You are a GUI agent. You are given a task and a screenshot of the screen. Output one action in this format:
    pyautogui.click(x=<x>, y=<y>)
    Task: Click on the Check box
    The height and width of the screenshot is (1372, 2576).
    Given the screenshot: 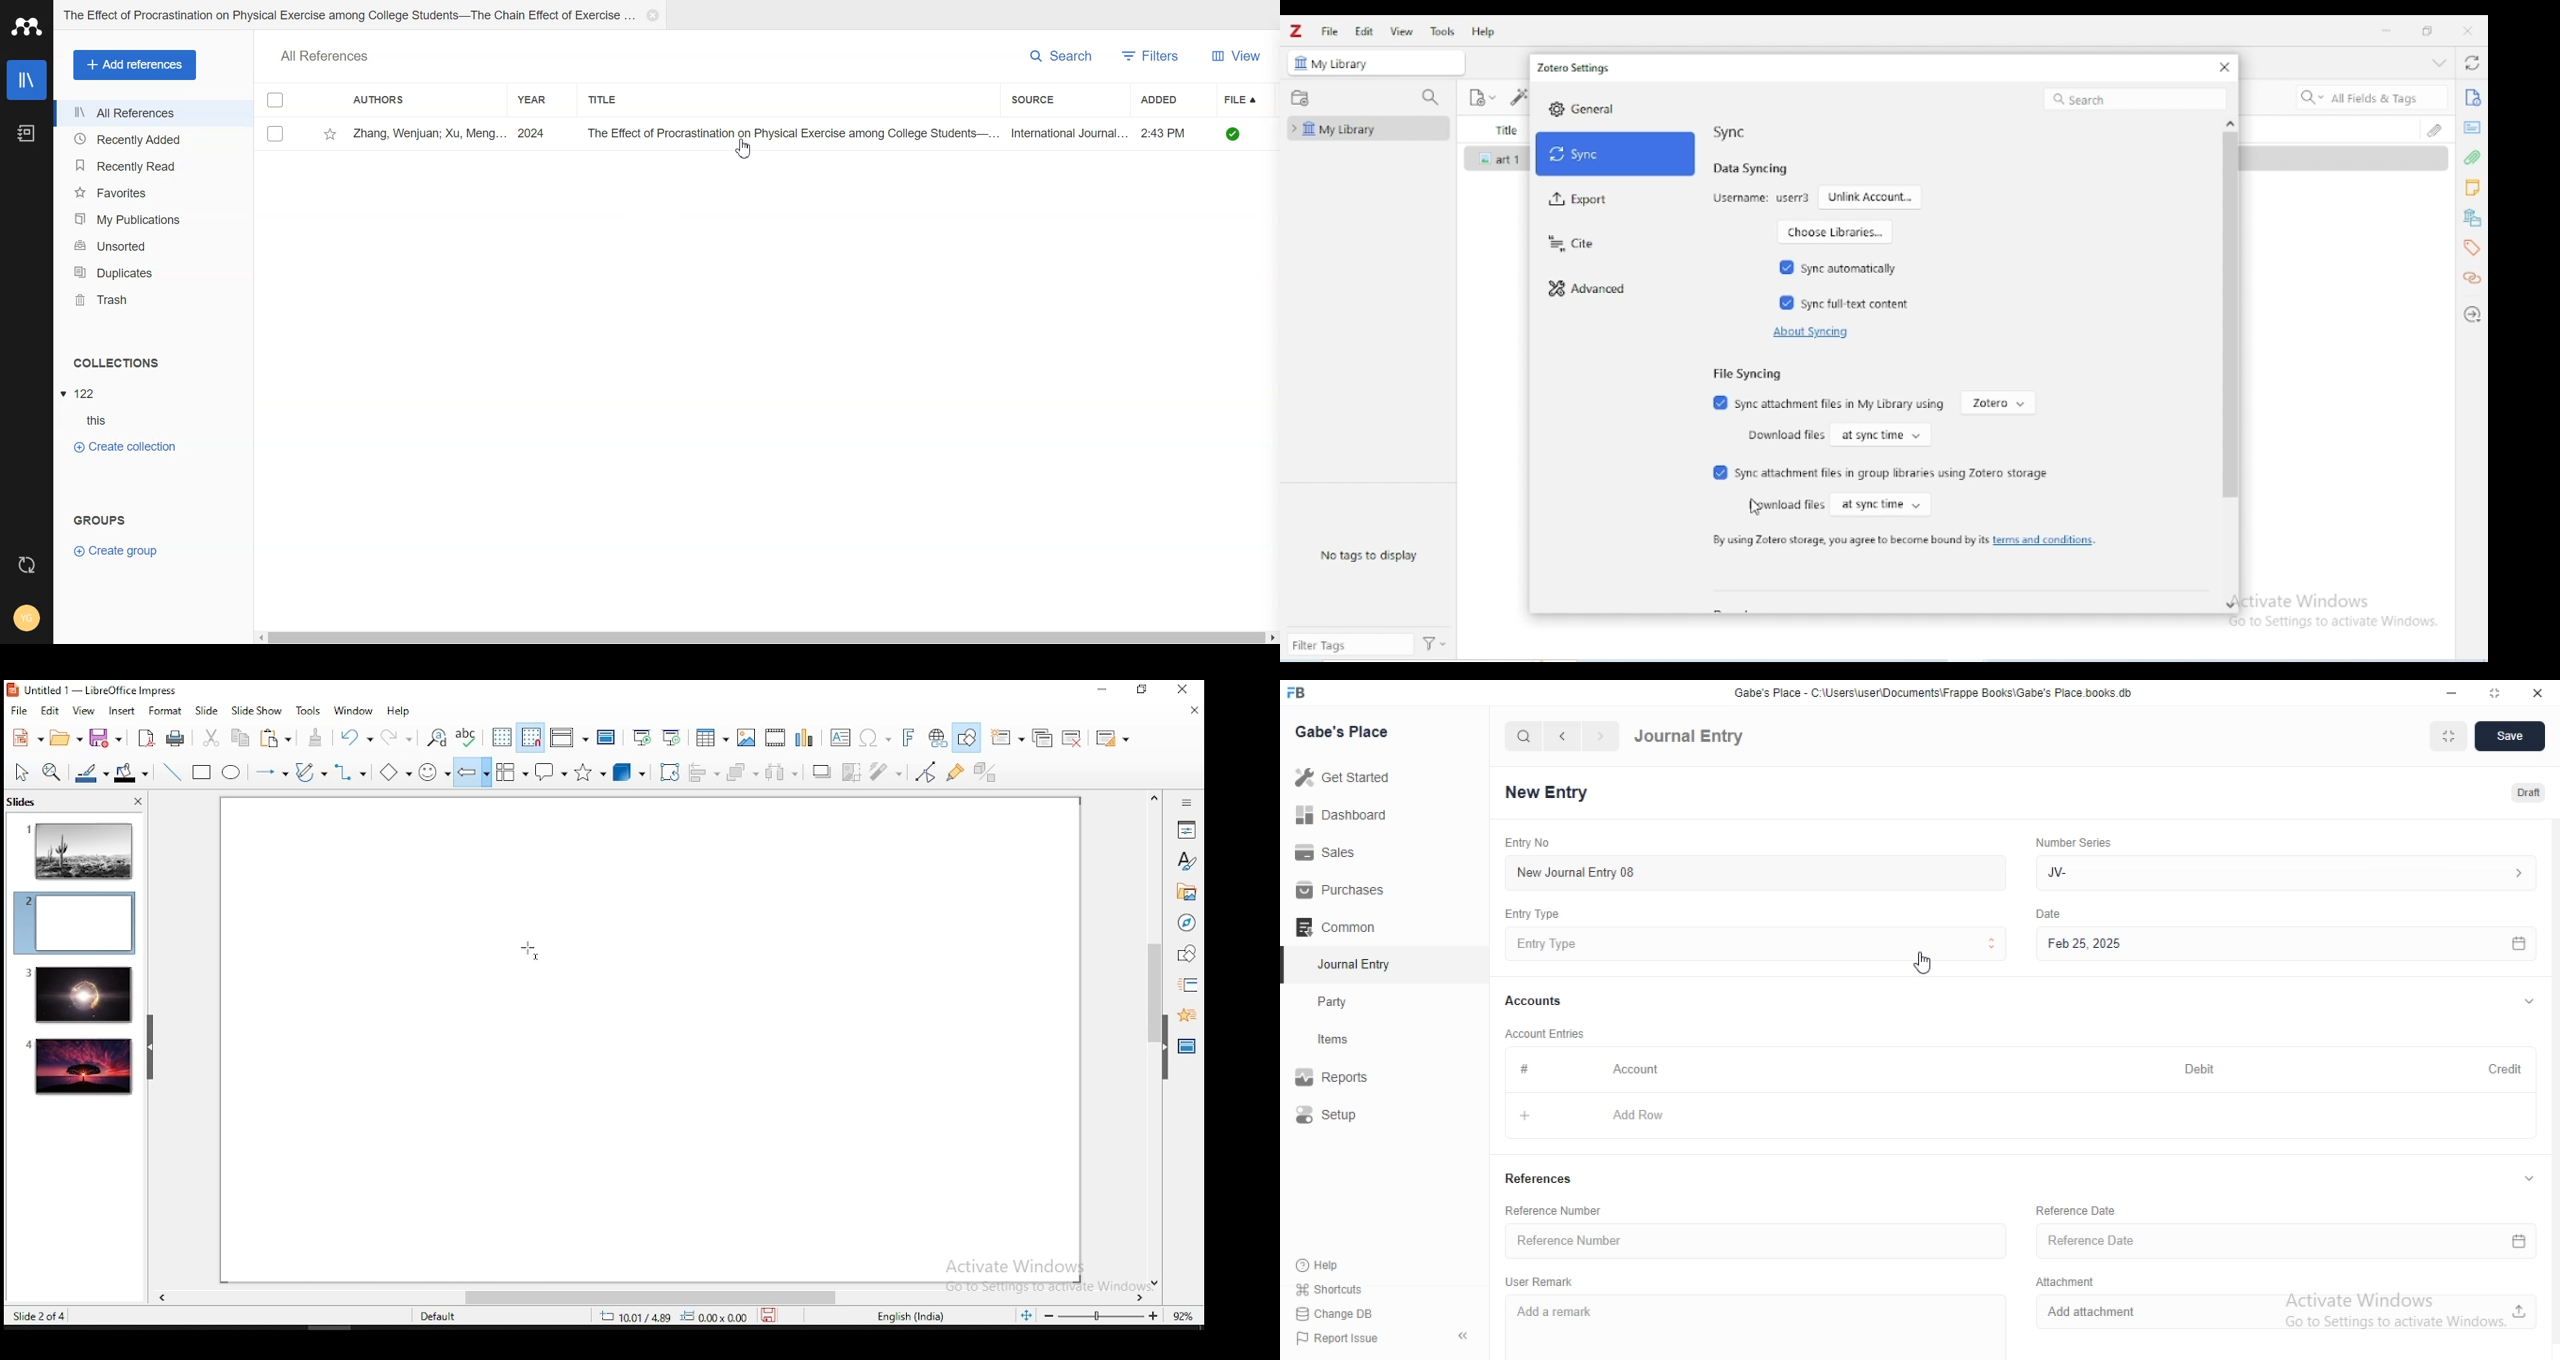 What is the action you would take?
    pyautogui.click(x=277, y=102)
    